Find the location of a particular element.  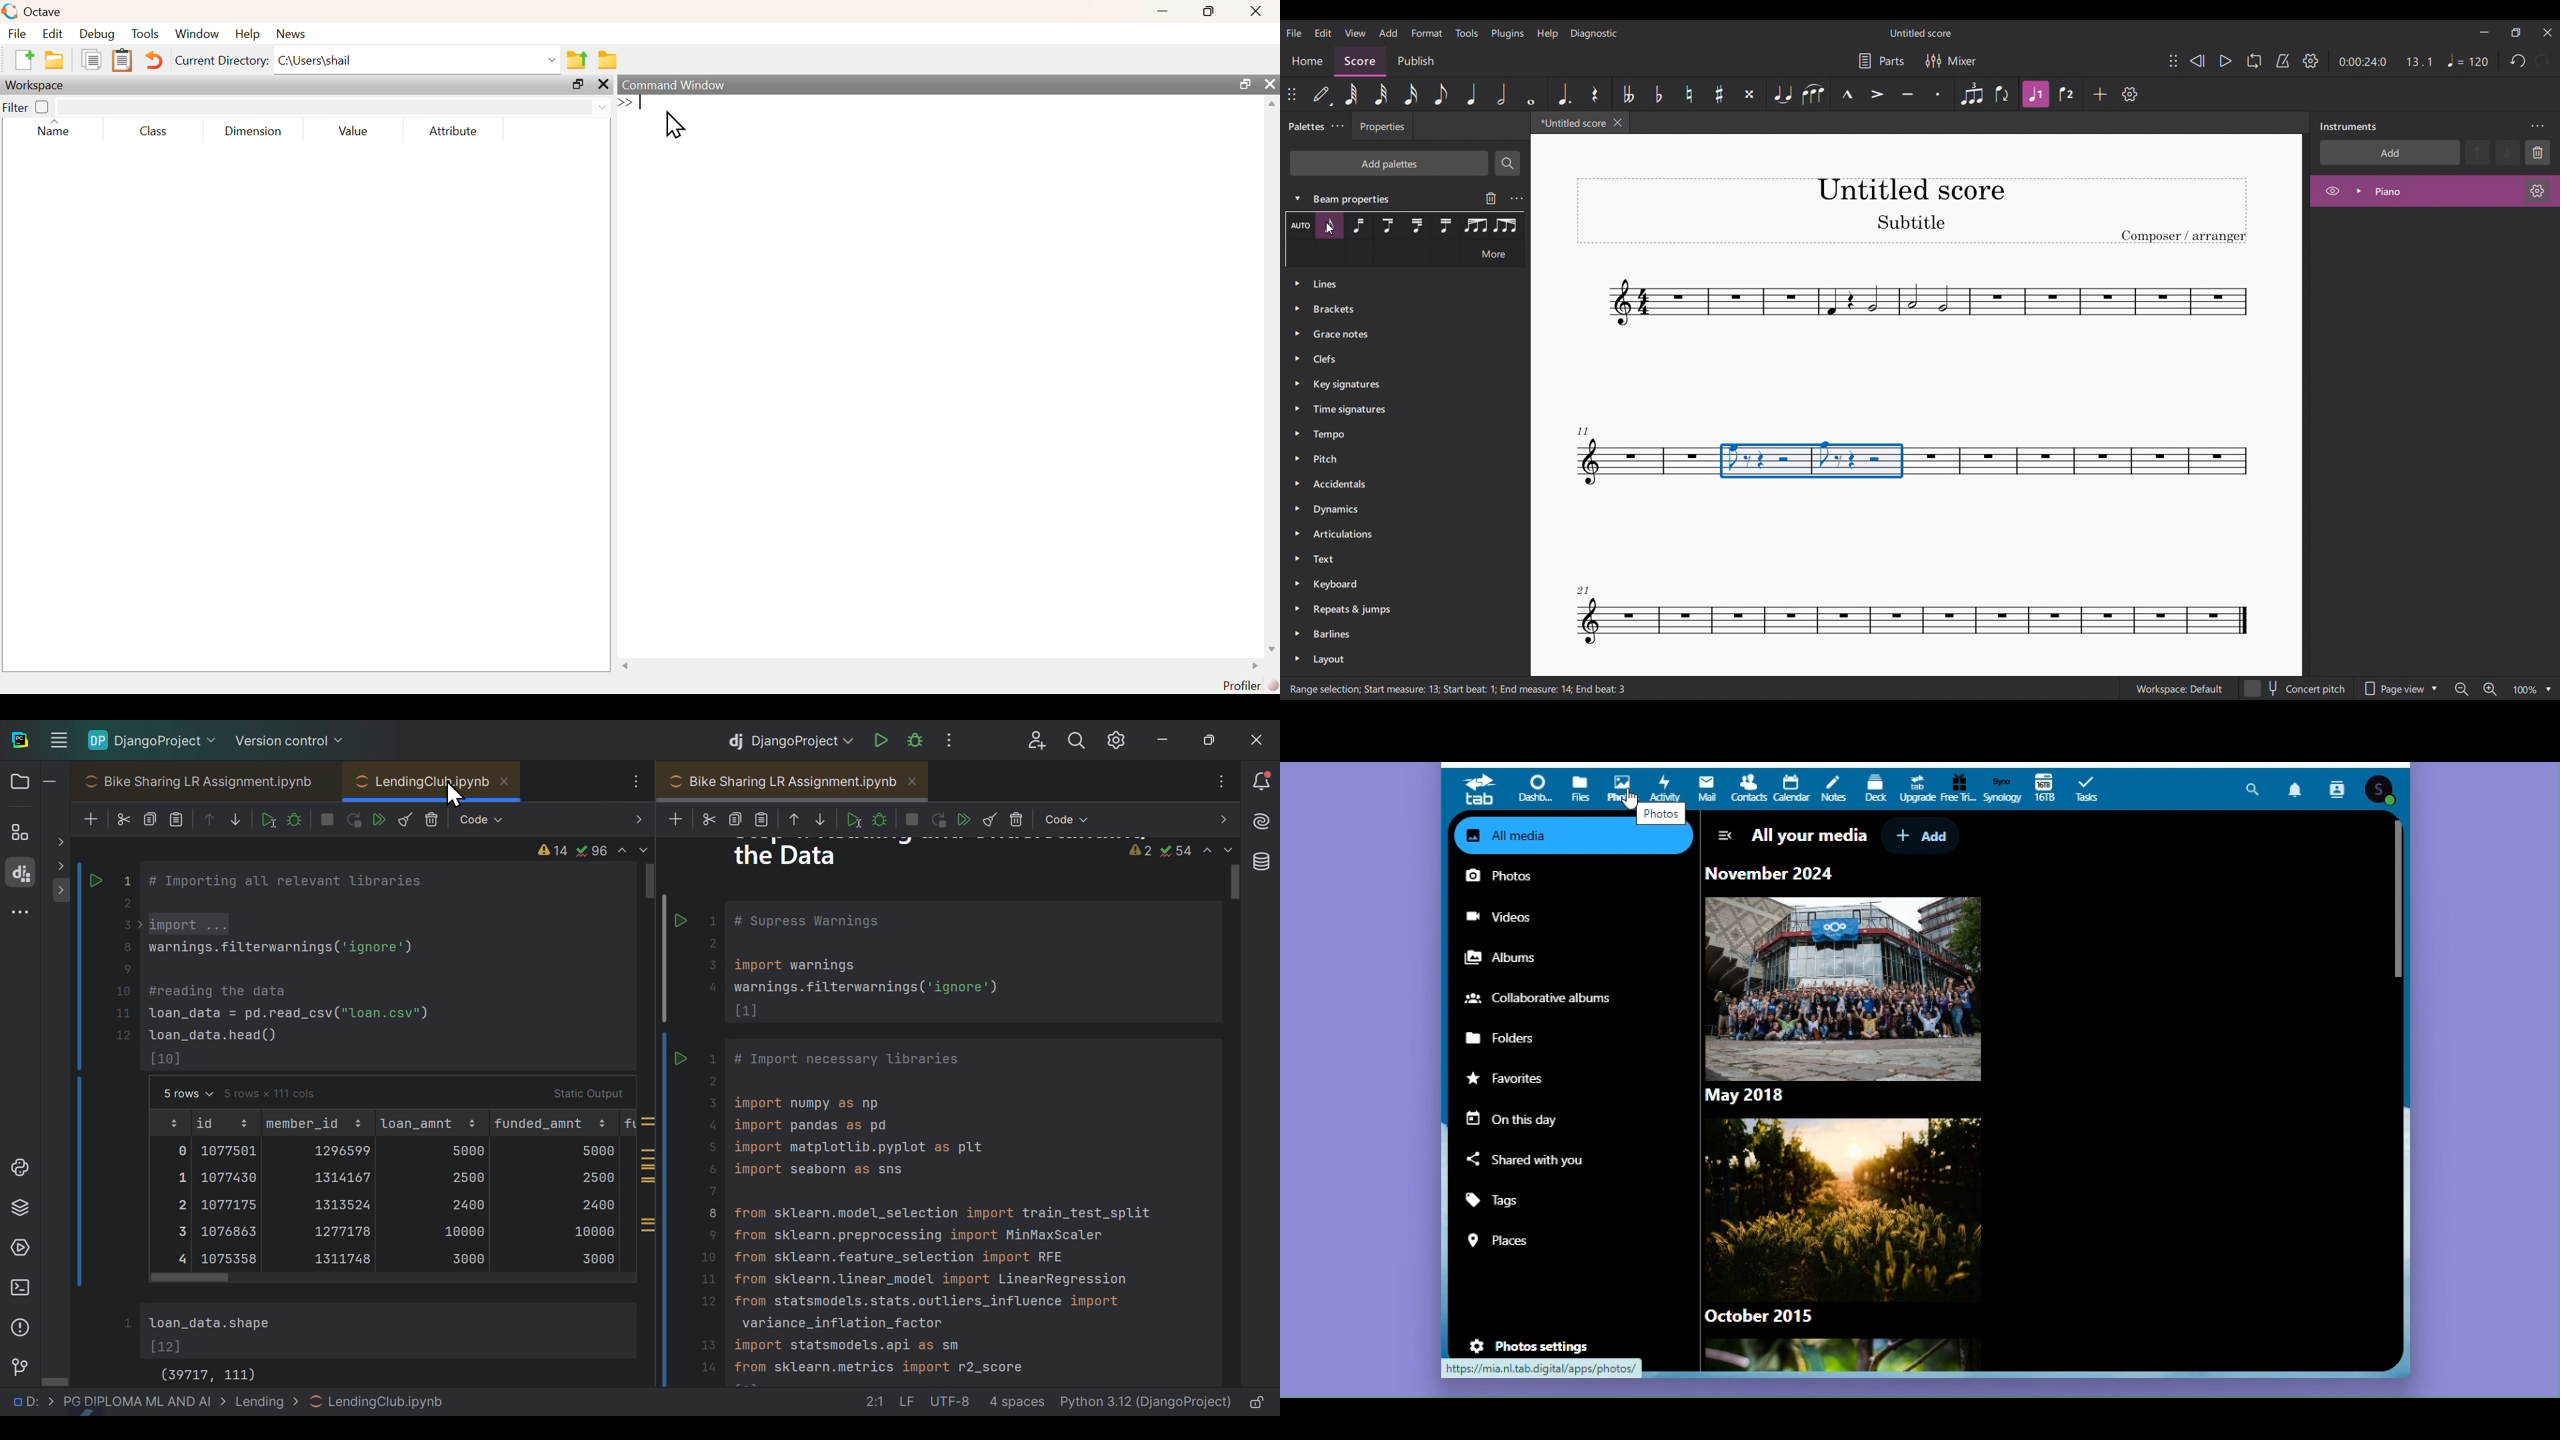

Add instrument is located at coordinates (2390, 152).